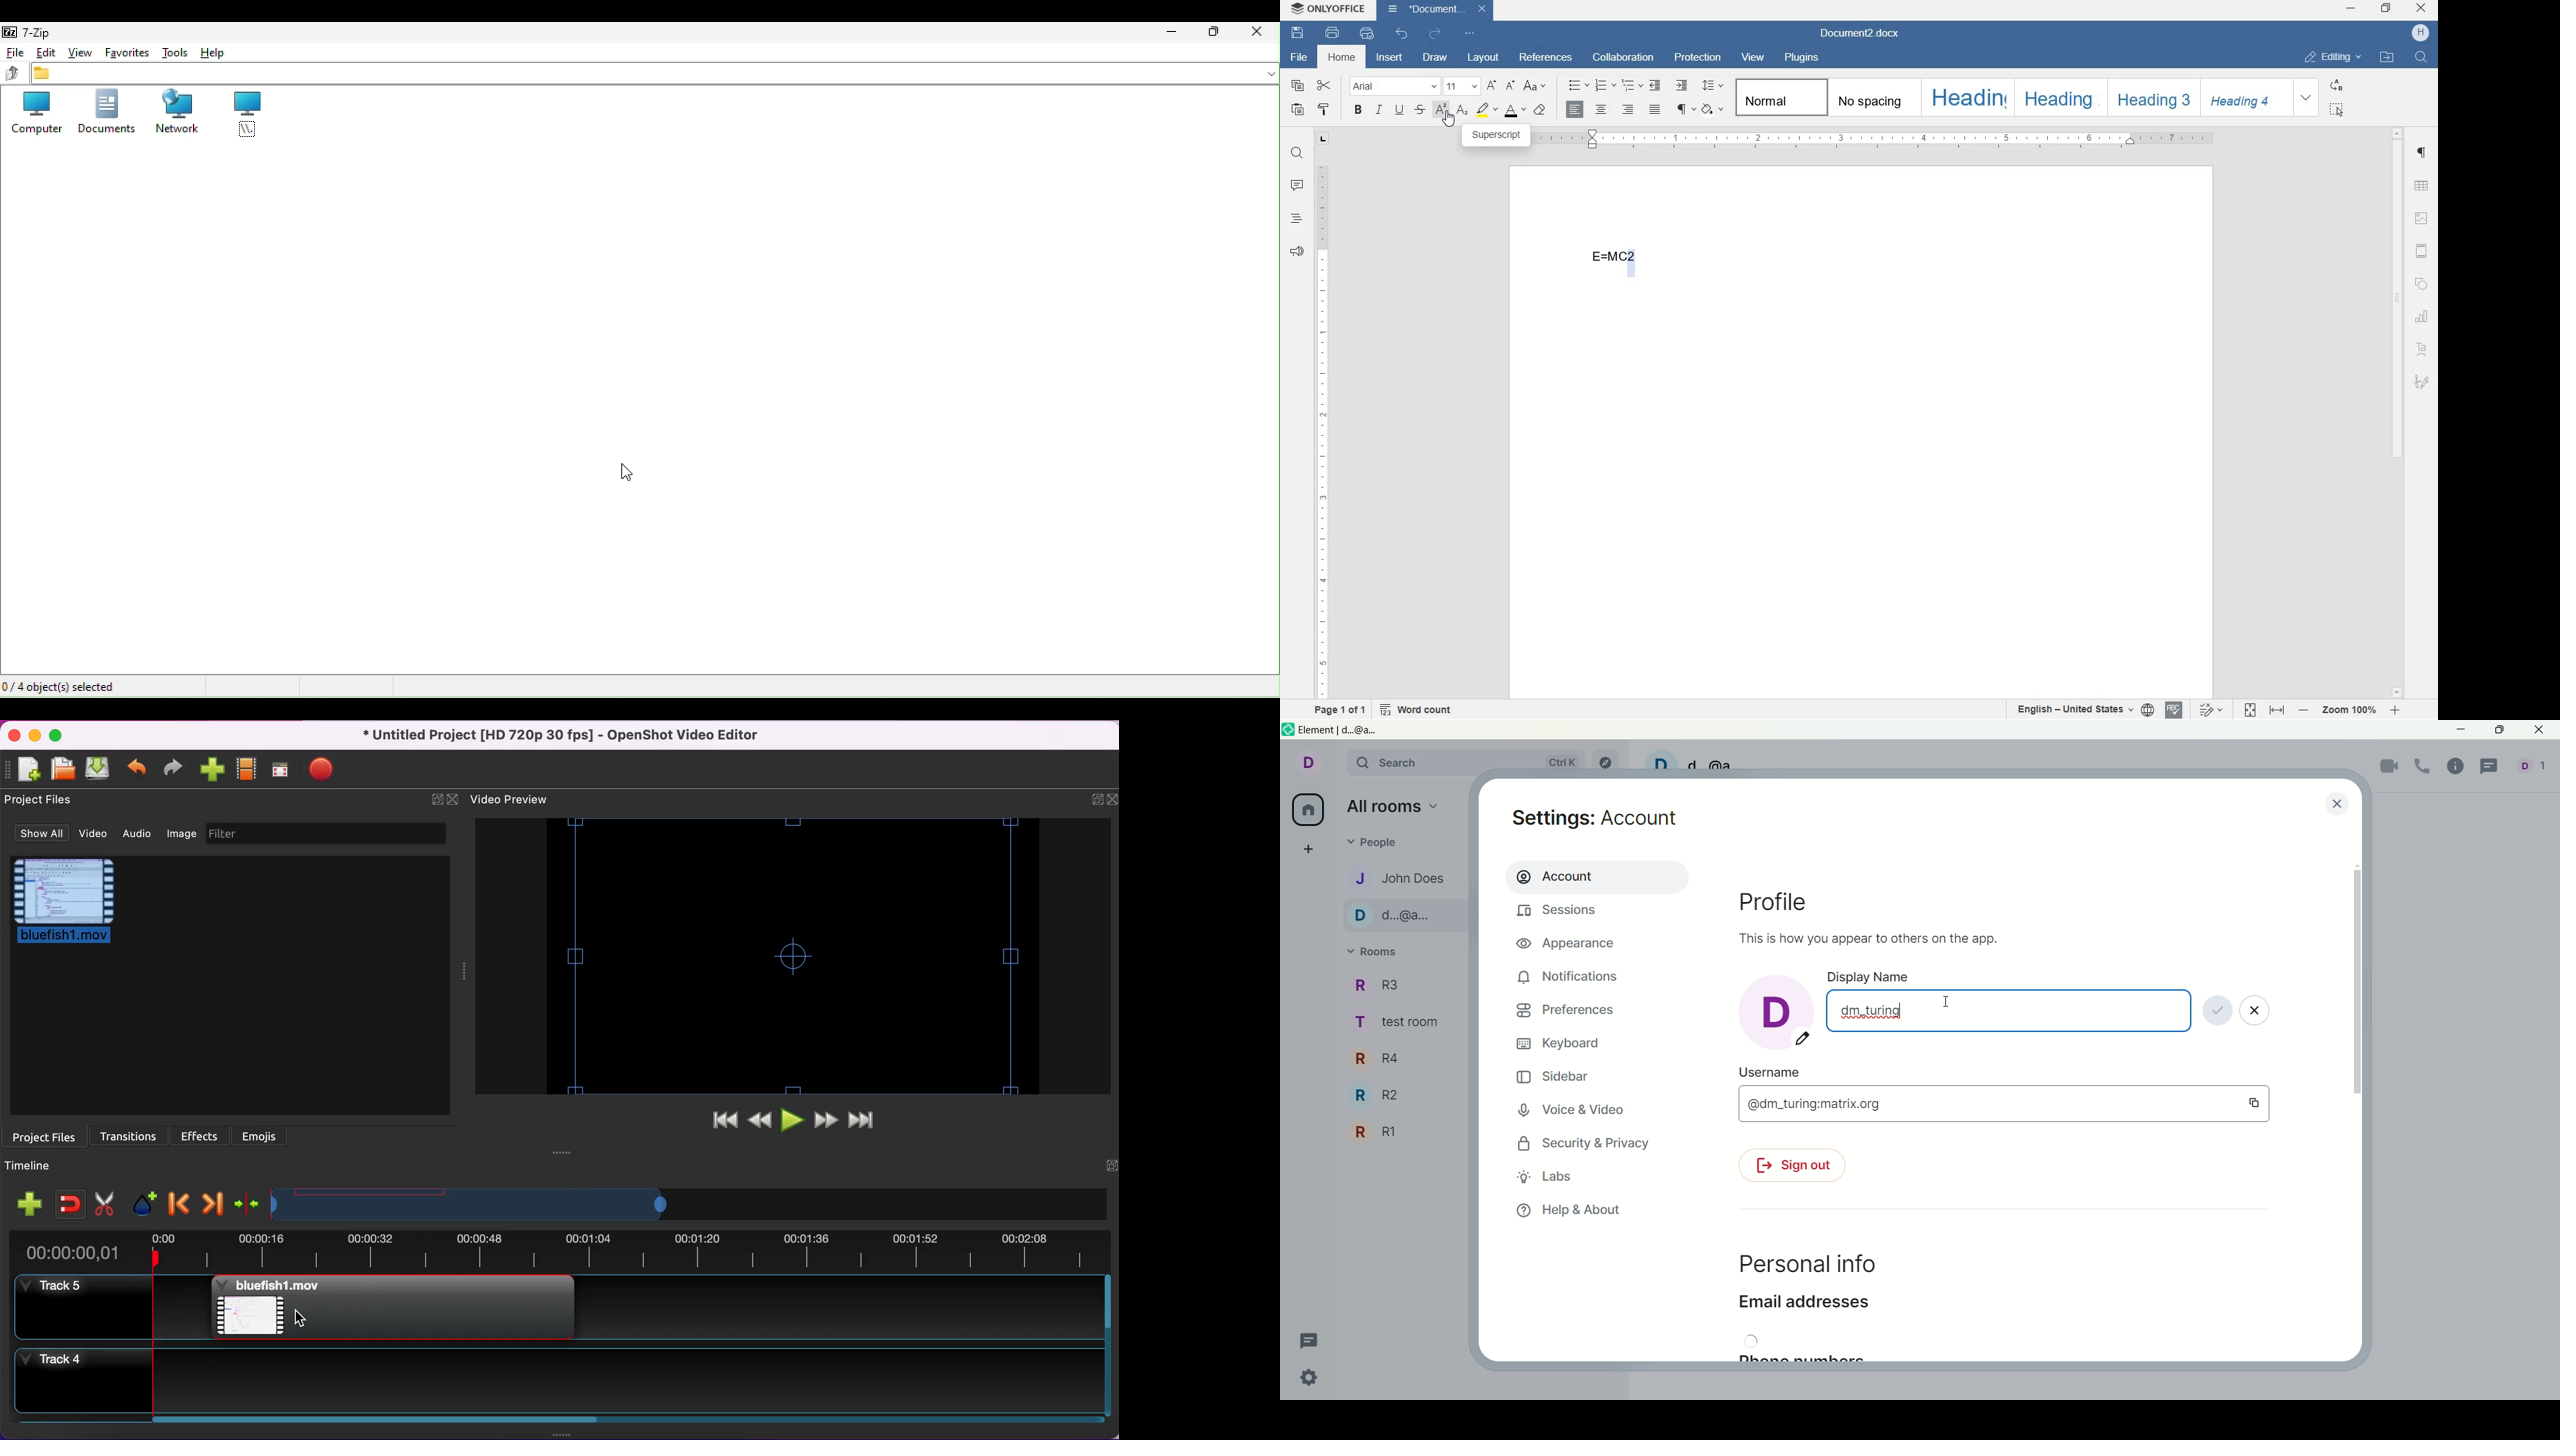 This screenshot has height=1456, width=2576. What do you see at coordinates (1499, 137) in the screenshot?
I see `SUPERSCRIPT` at bounding box center [1499, 137].